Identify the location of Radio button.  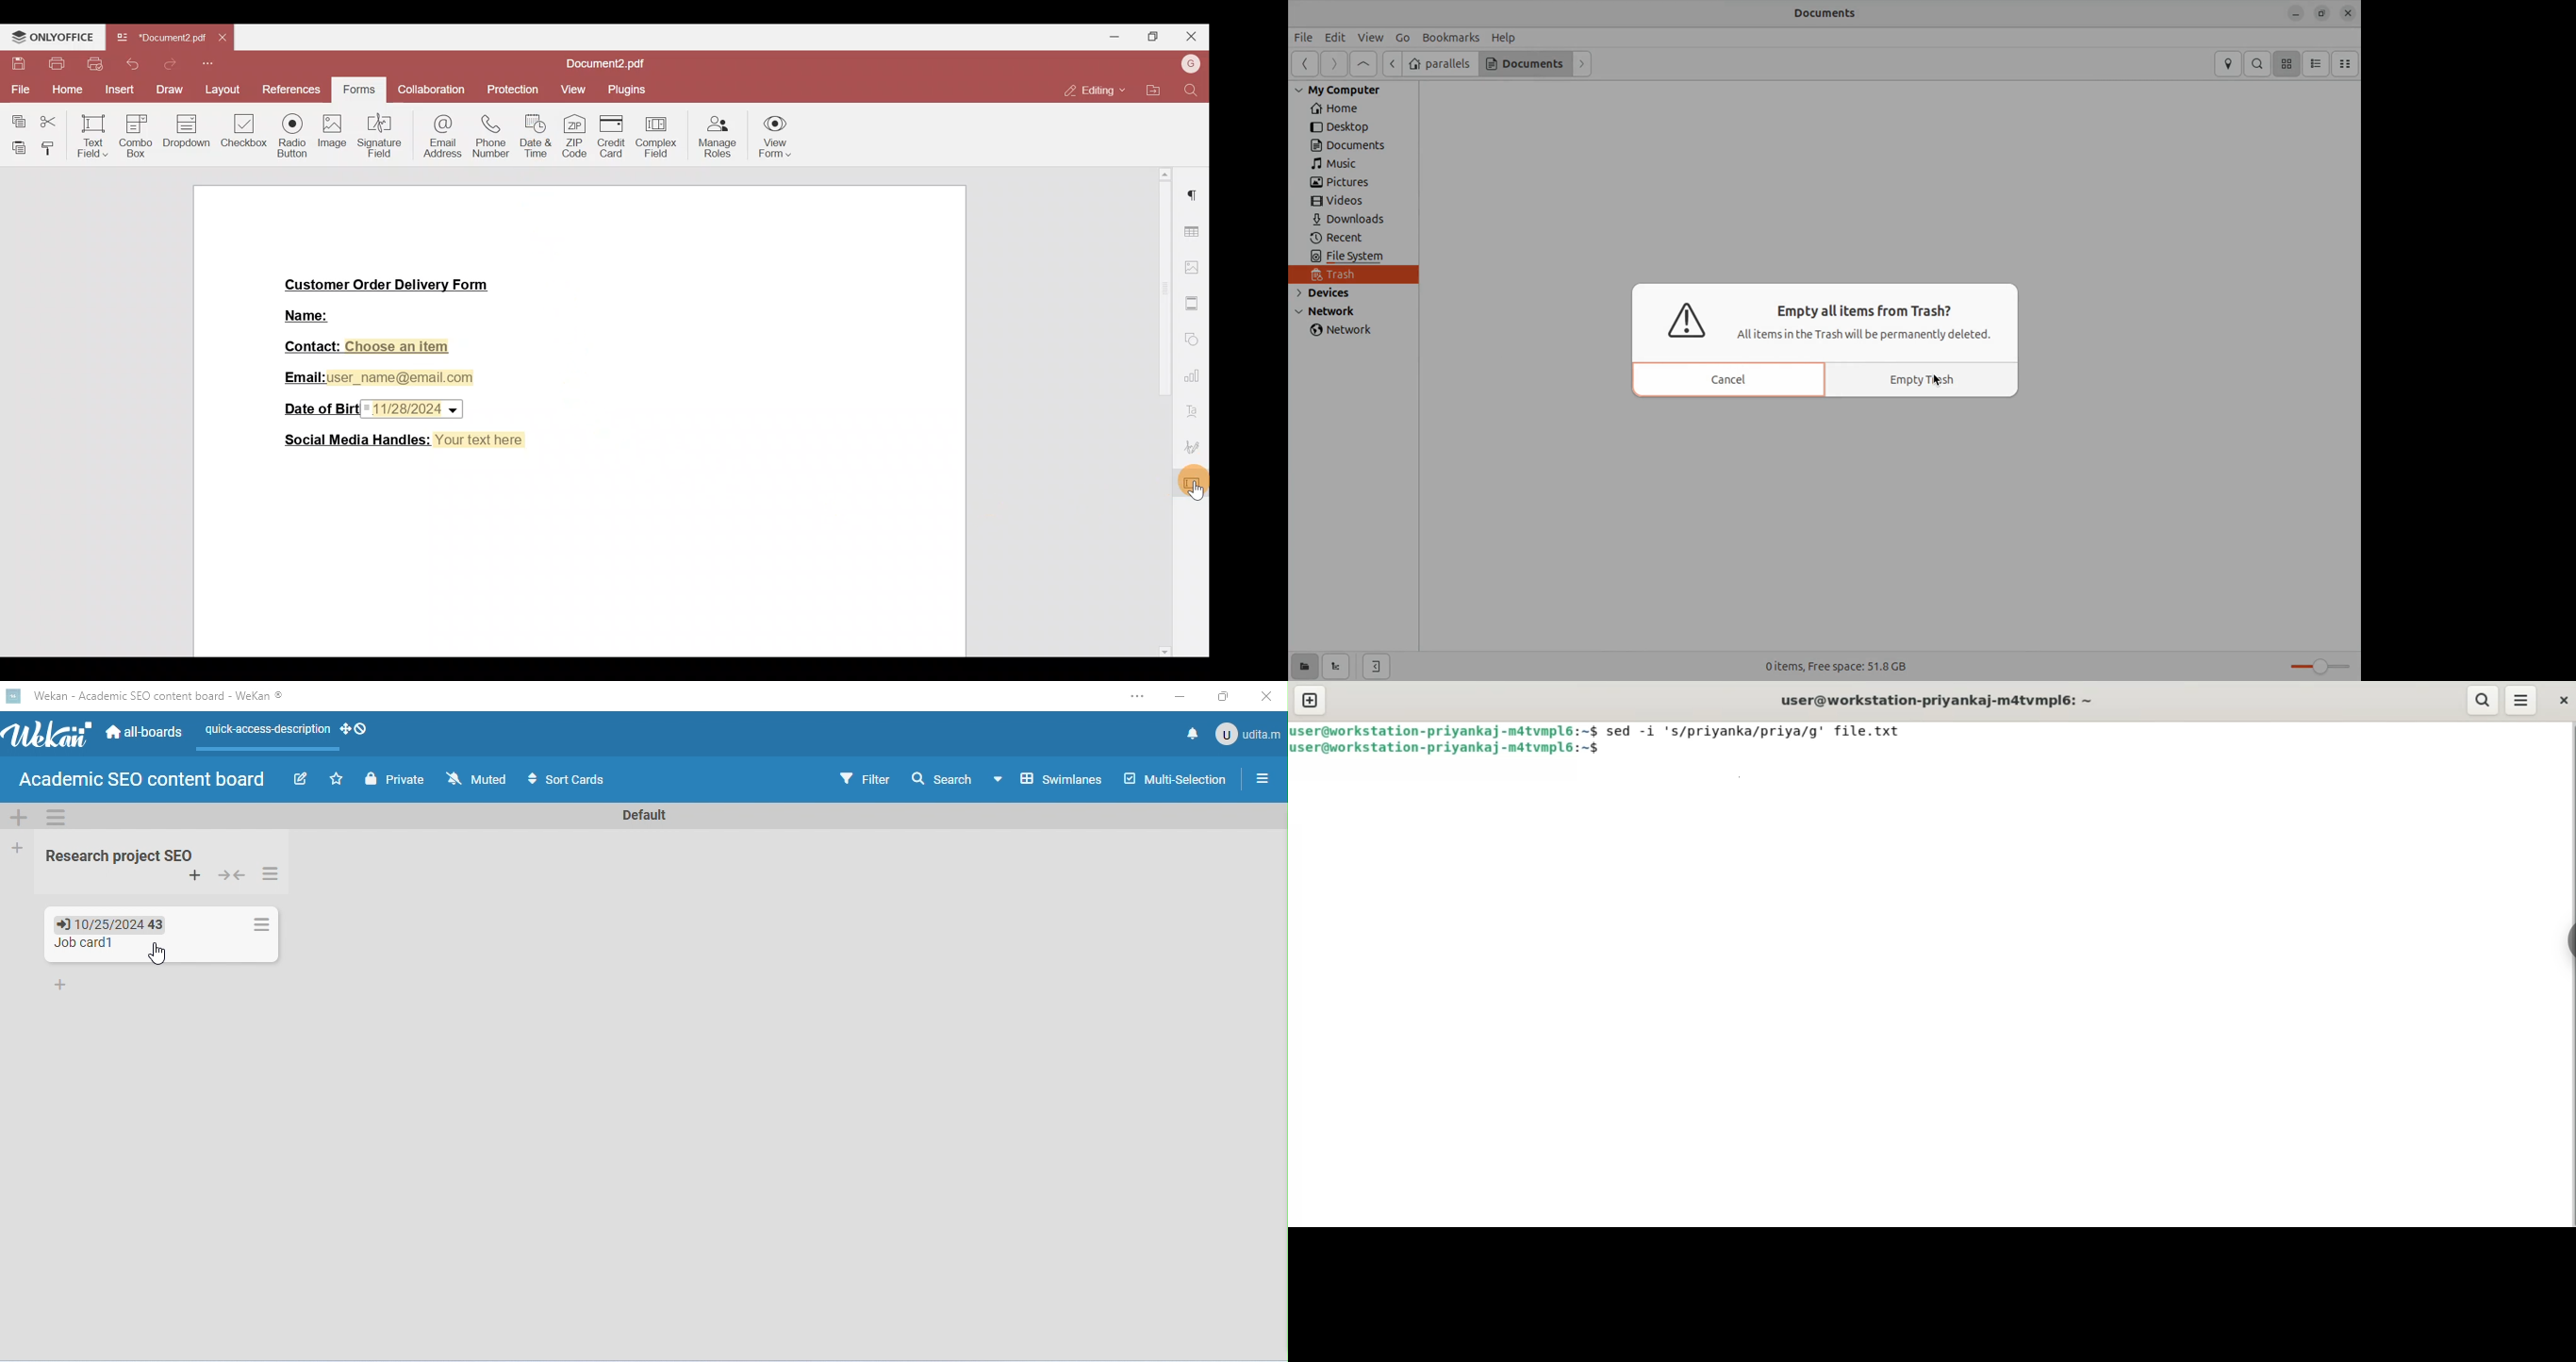
(292, 132).